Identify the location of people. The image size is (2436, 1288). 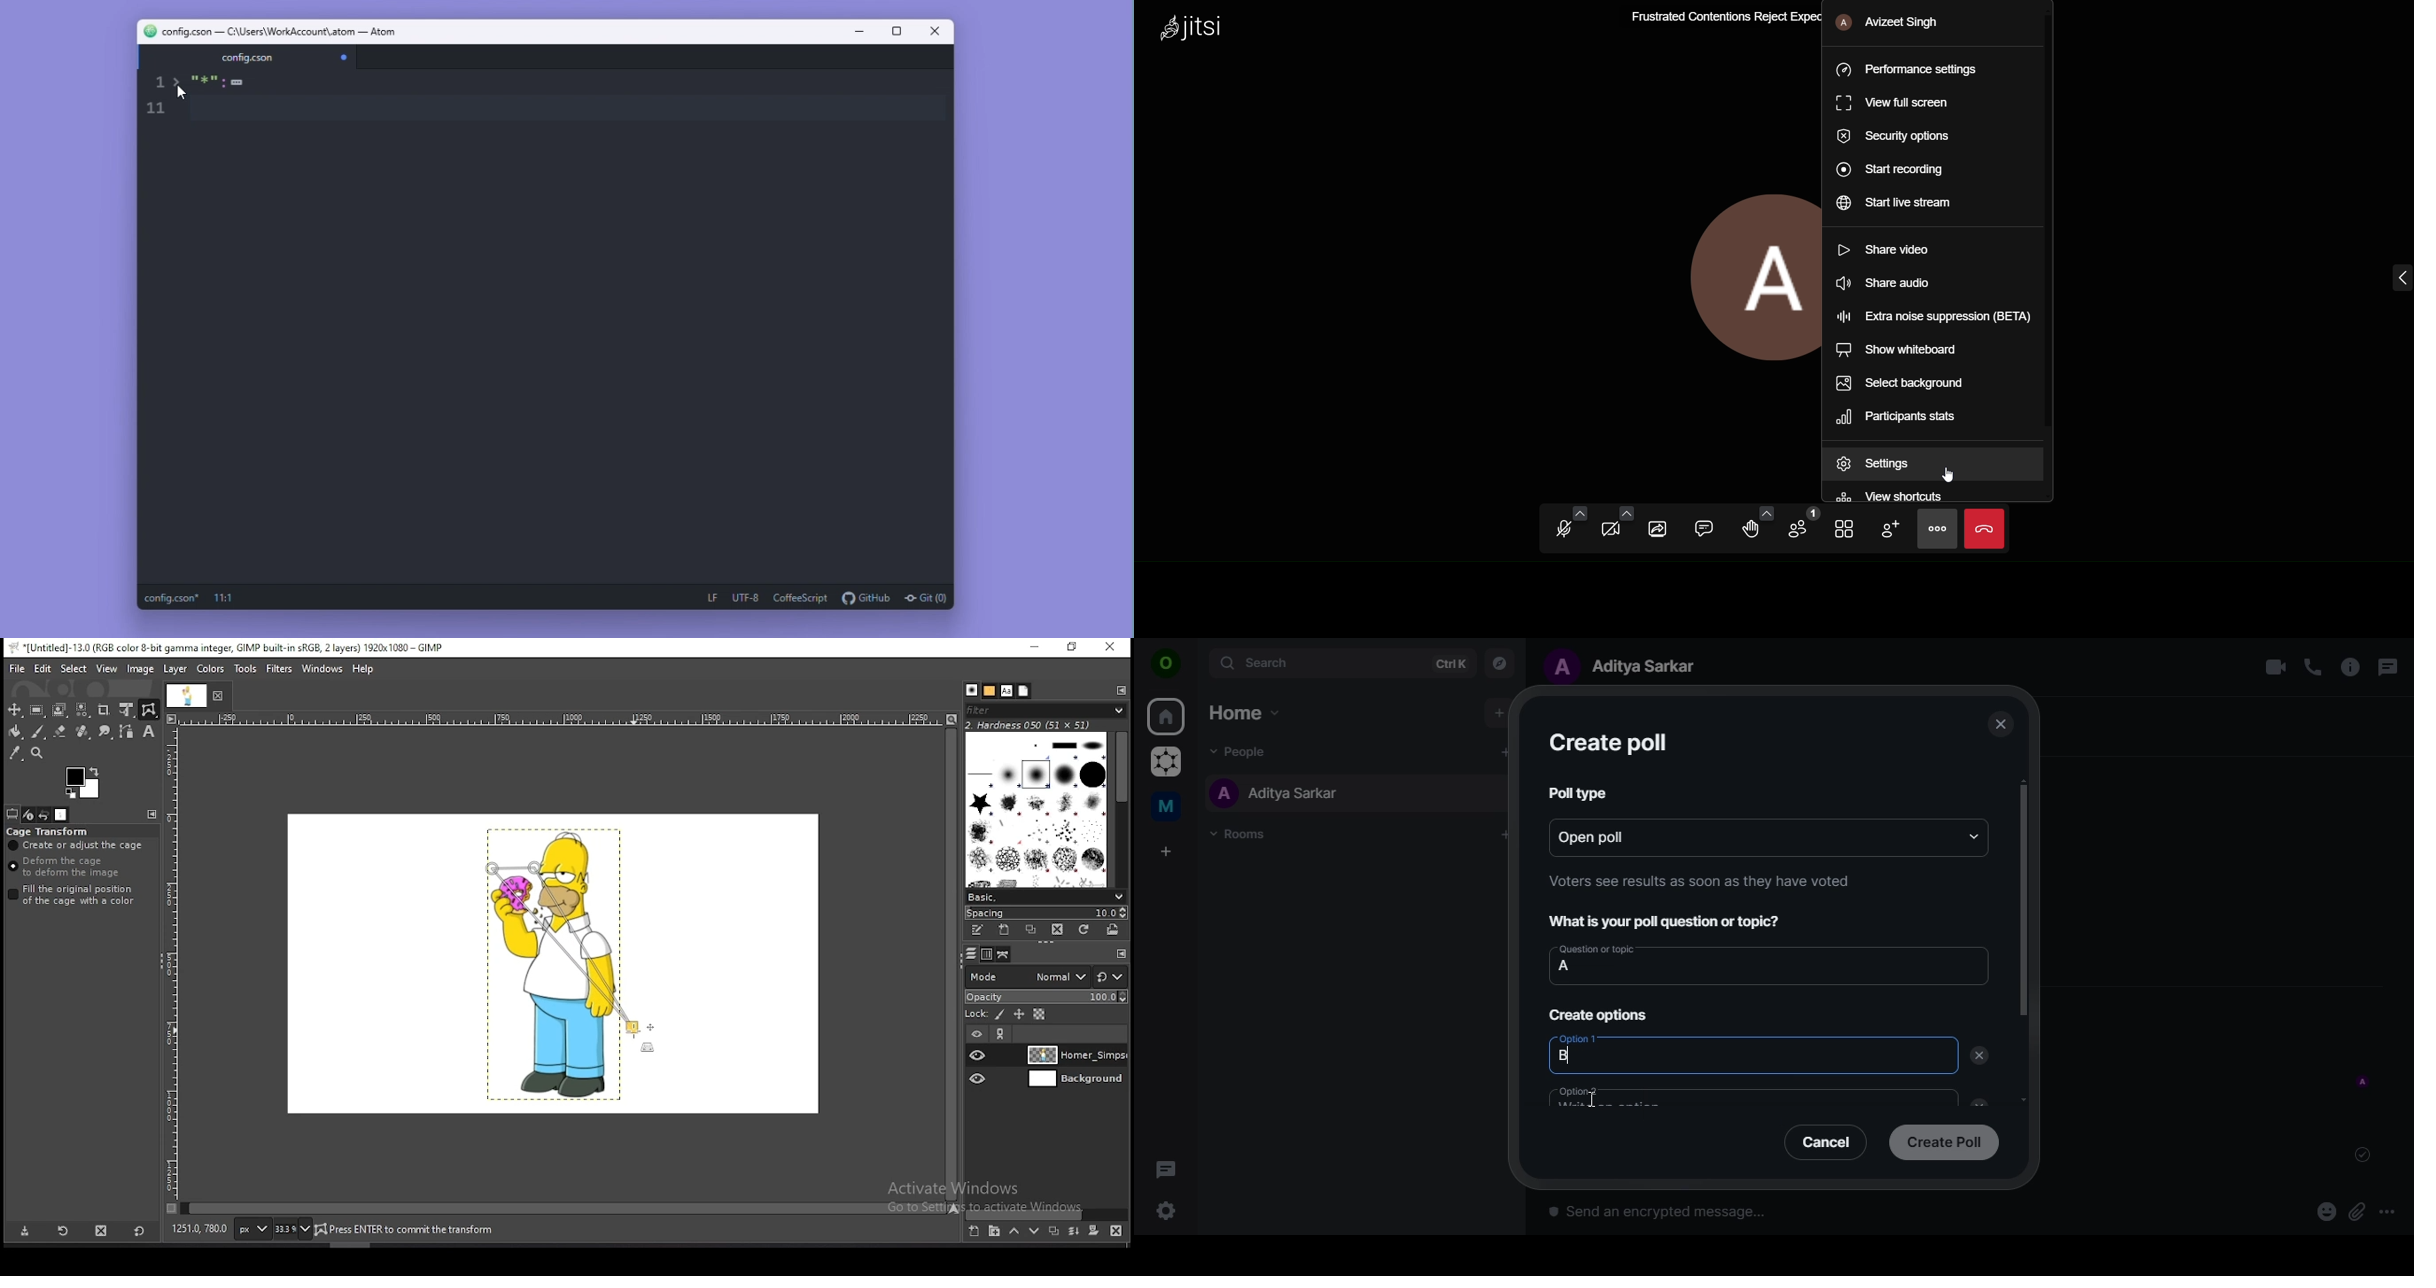
(1245, 750).